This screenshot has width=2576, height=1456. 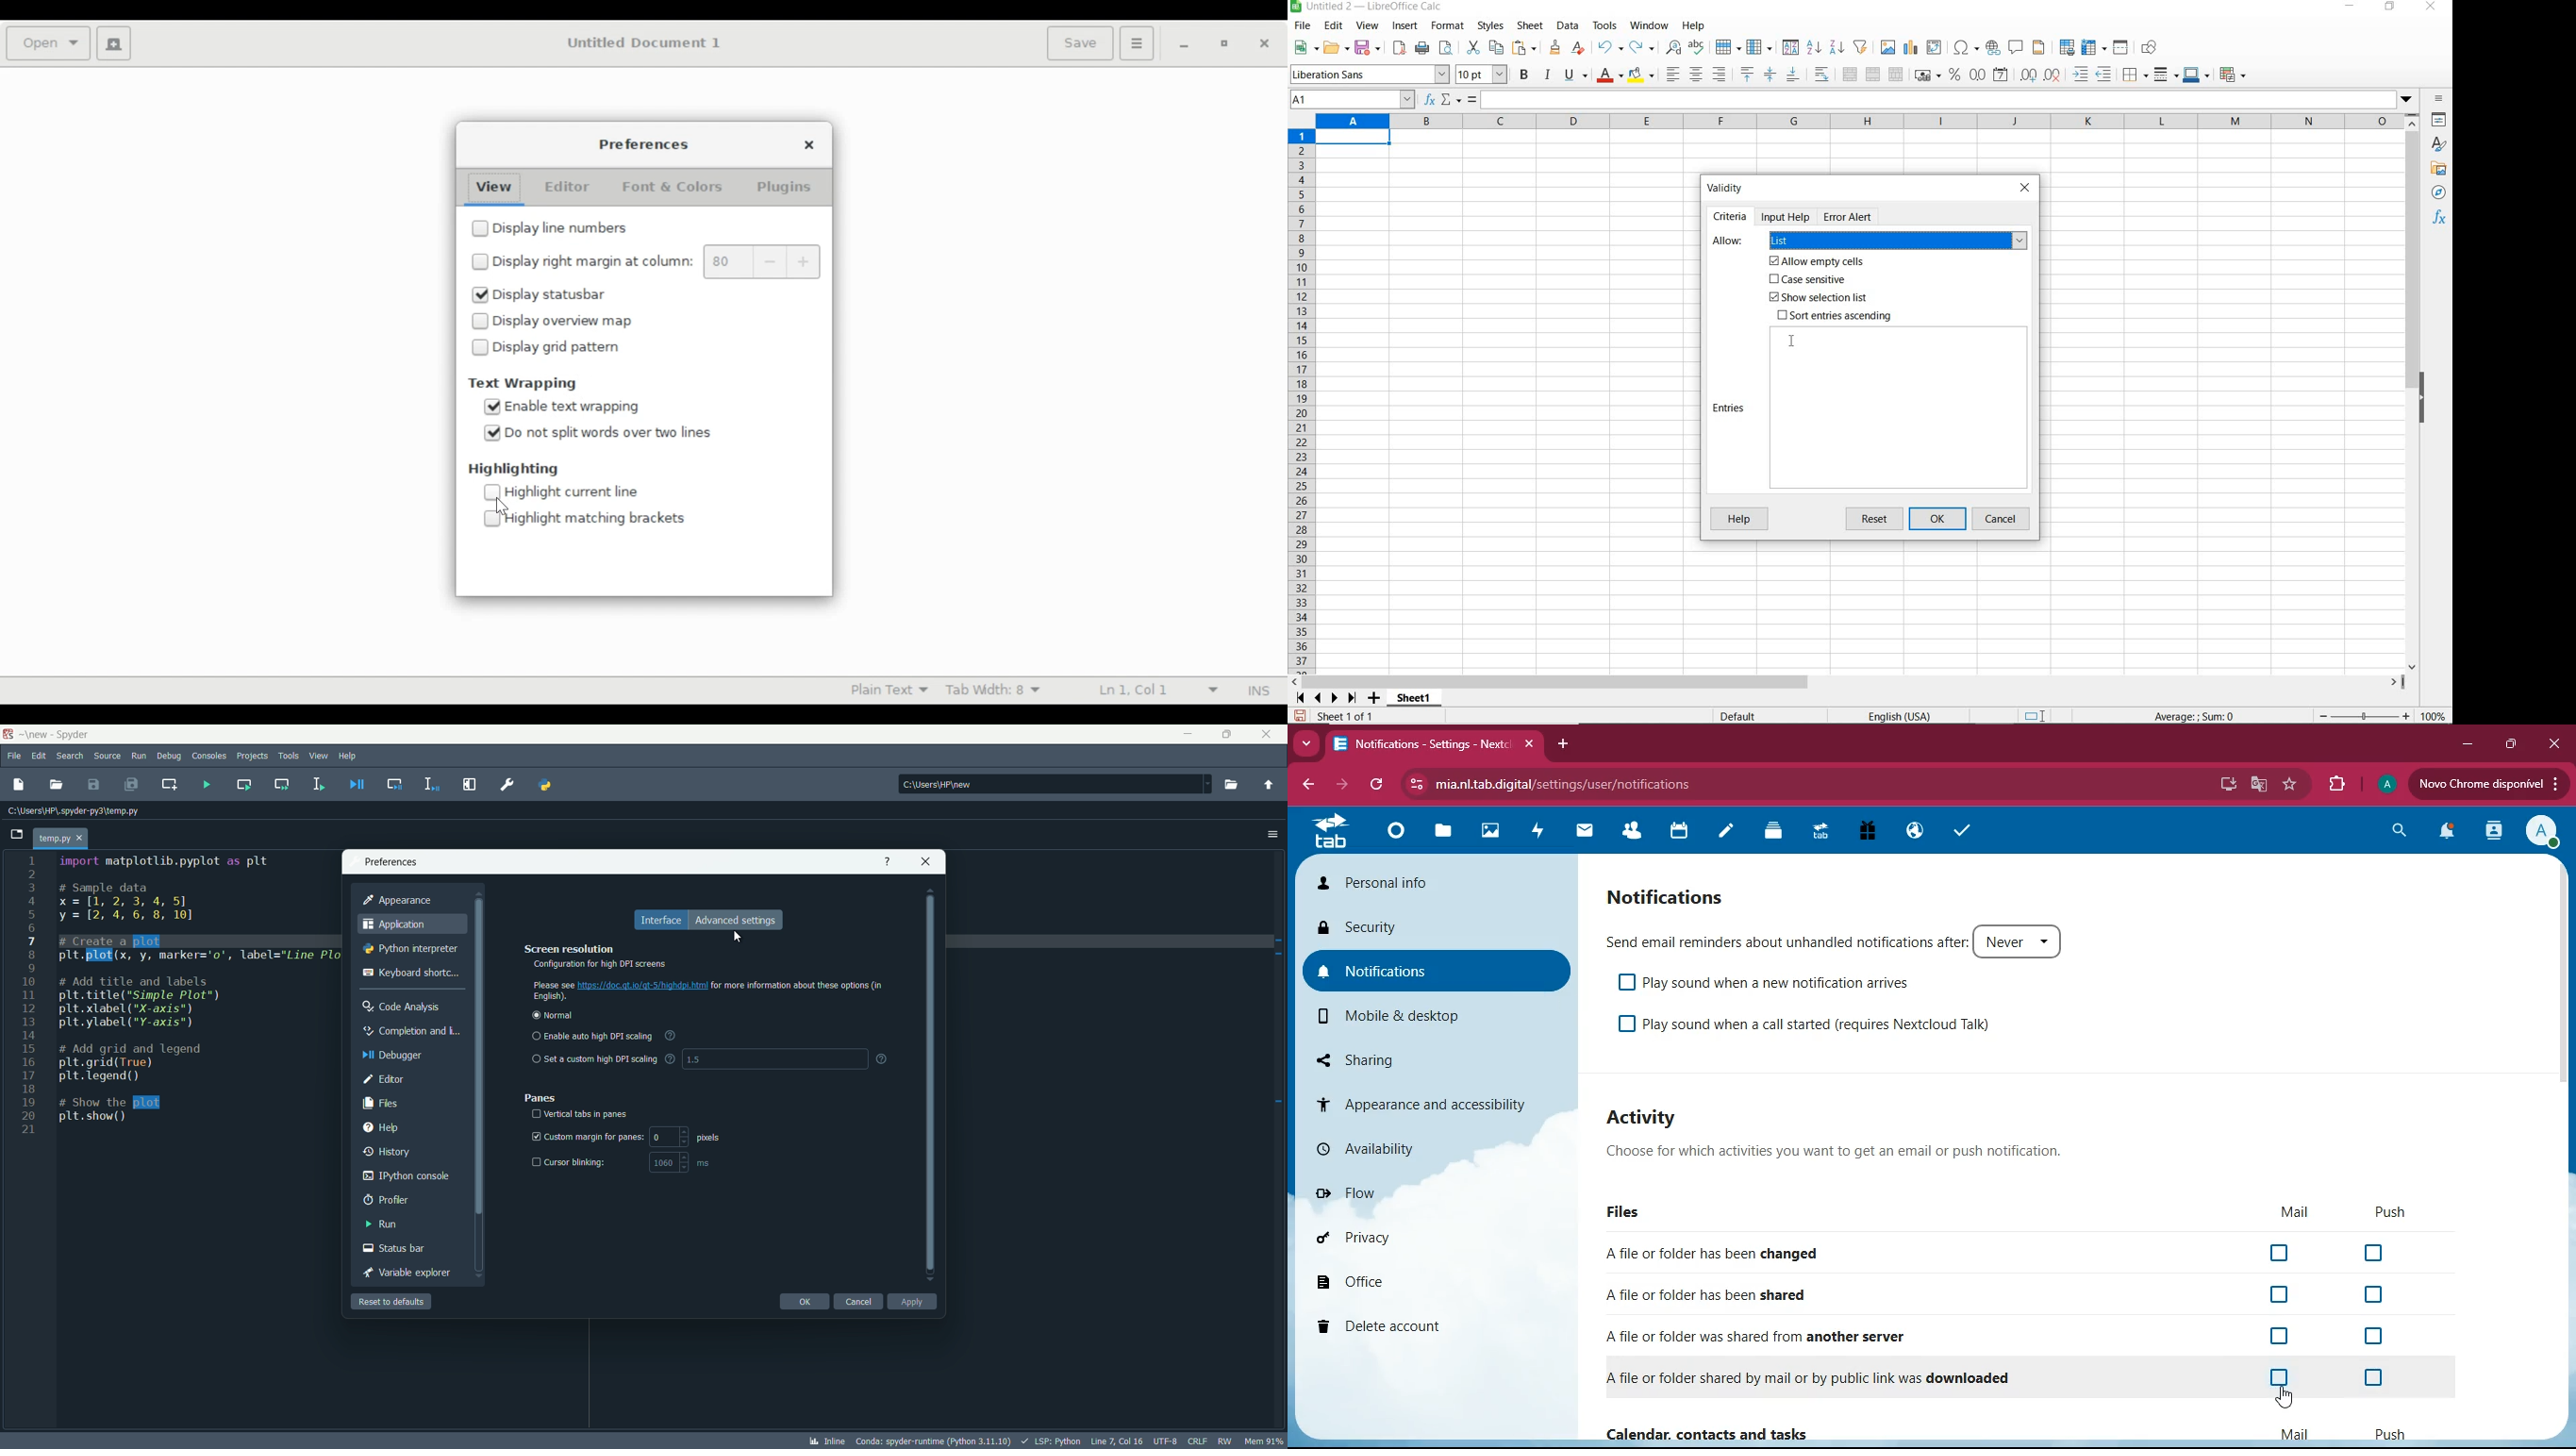 What do you see at coordinates (804, 1301) in the screenshot?
I see `ok` at bounding box center [804, 1301].